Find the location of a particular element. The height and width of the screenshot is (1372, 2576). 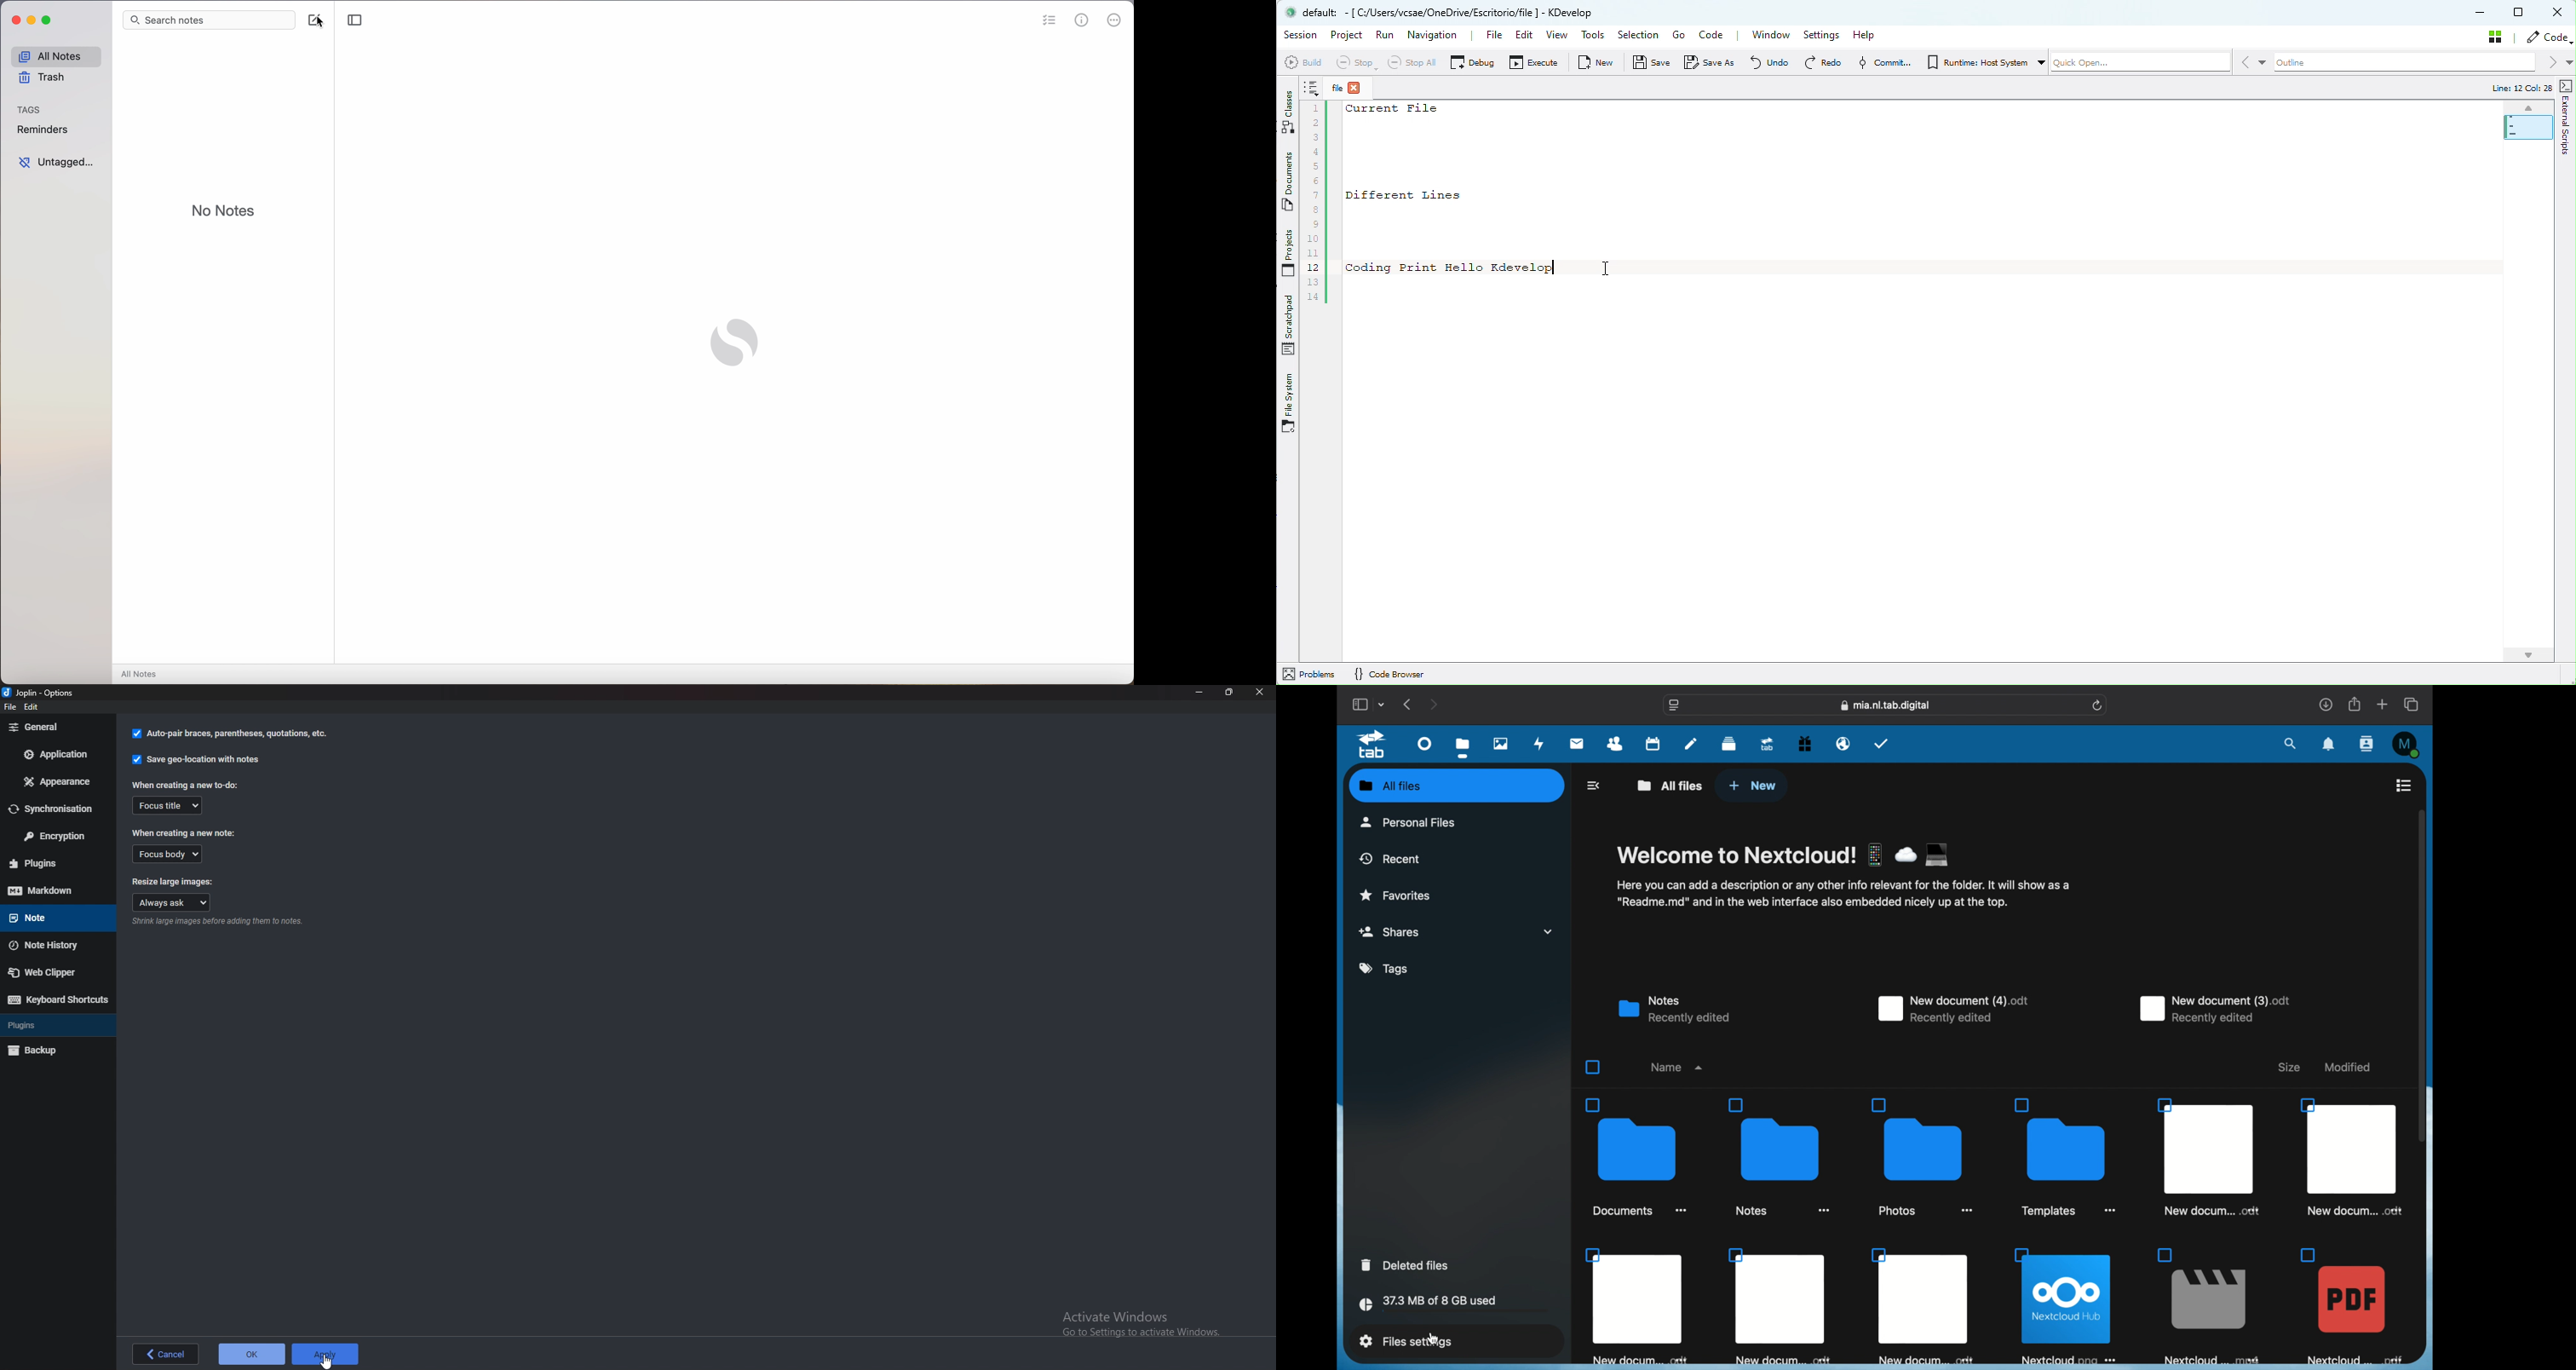

files is located at coordinates (1463, 748).